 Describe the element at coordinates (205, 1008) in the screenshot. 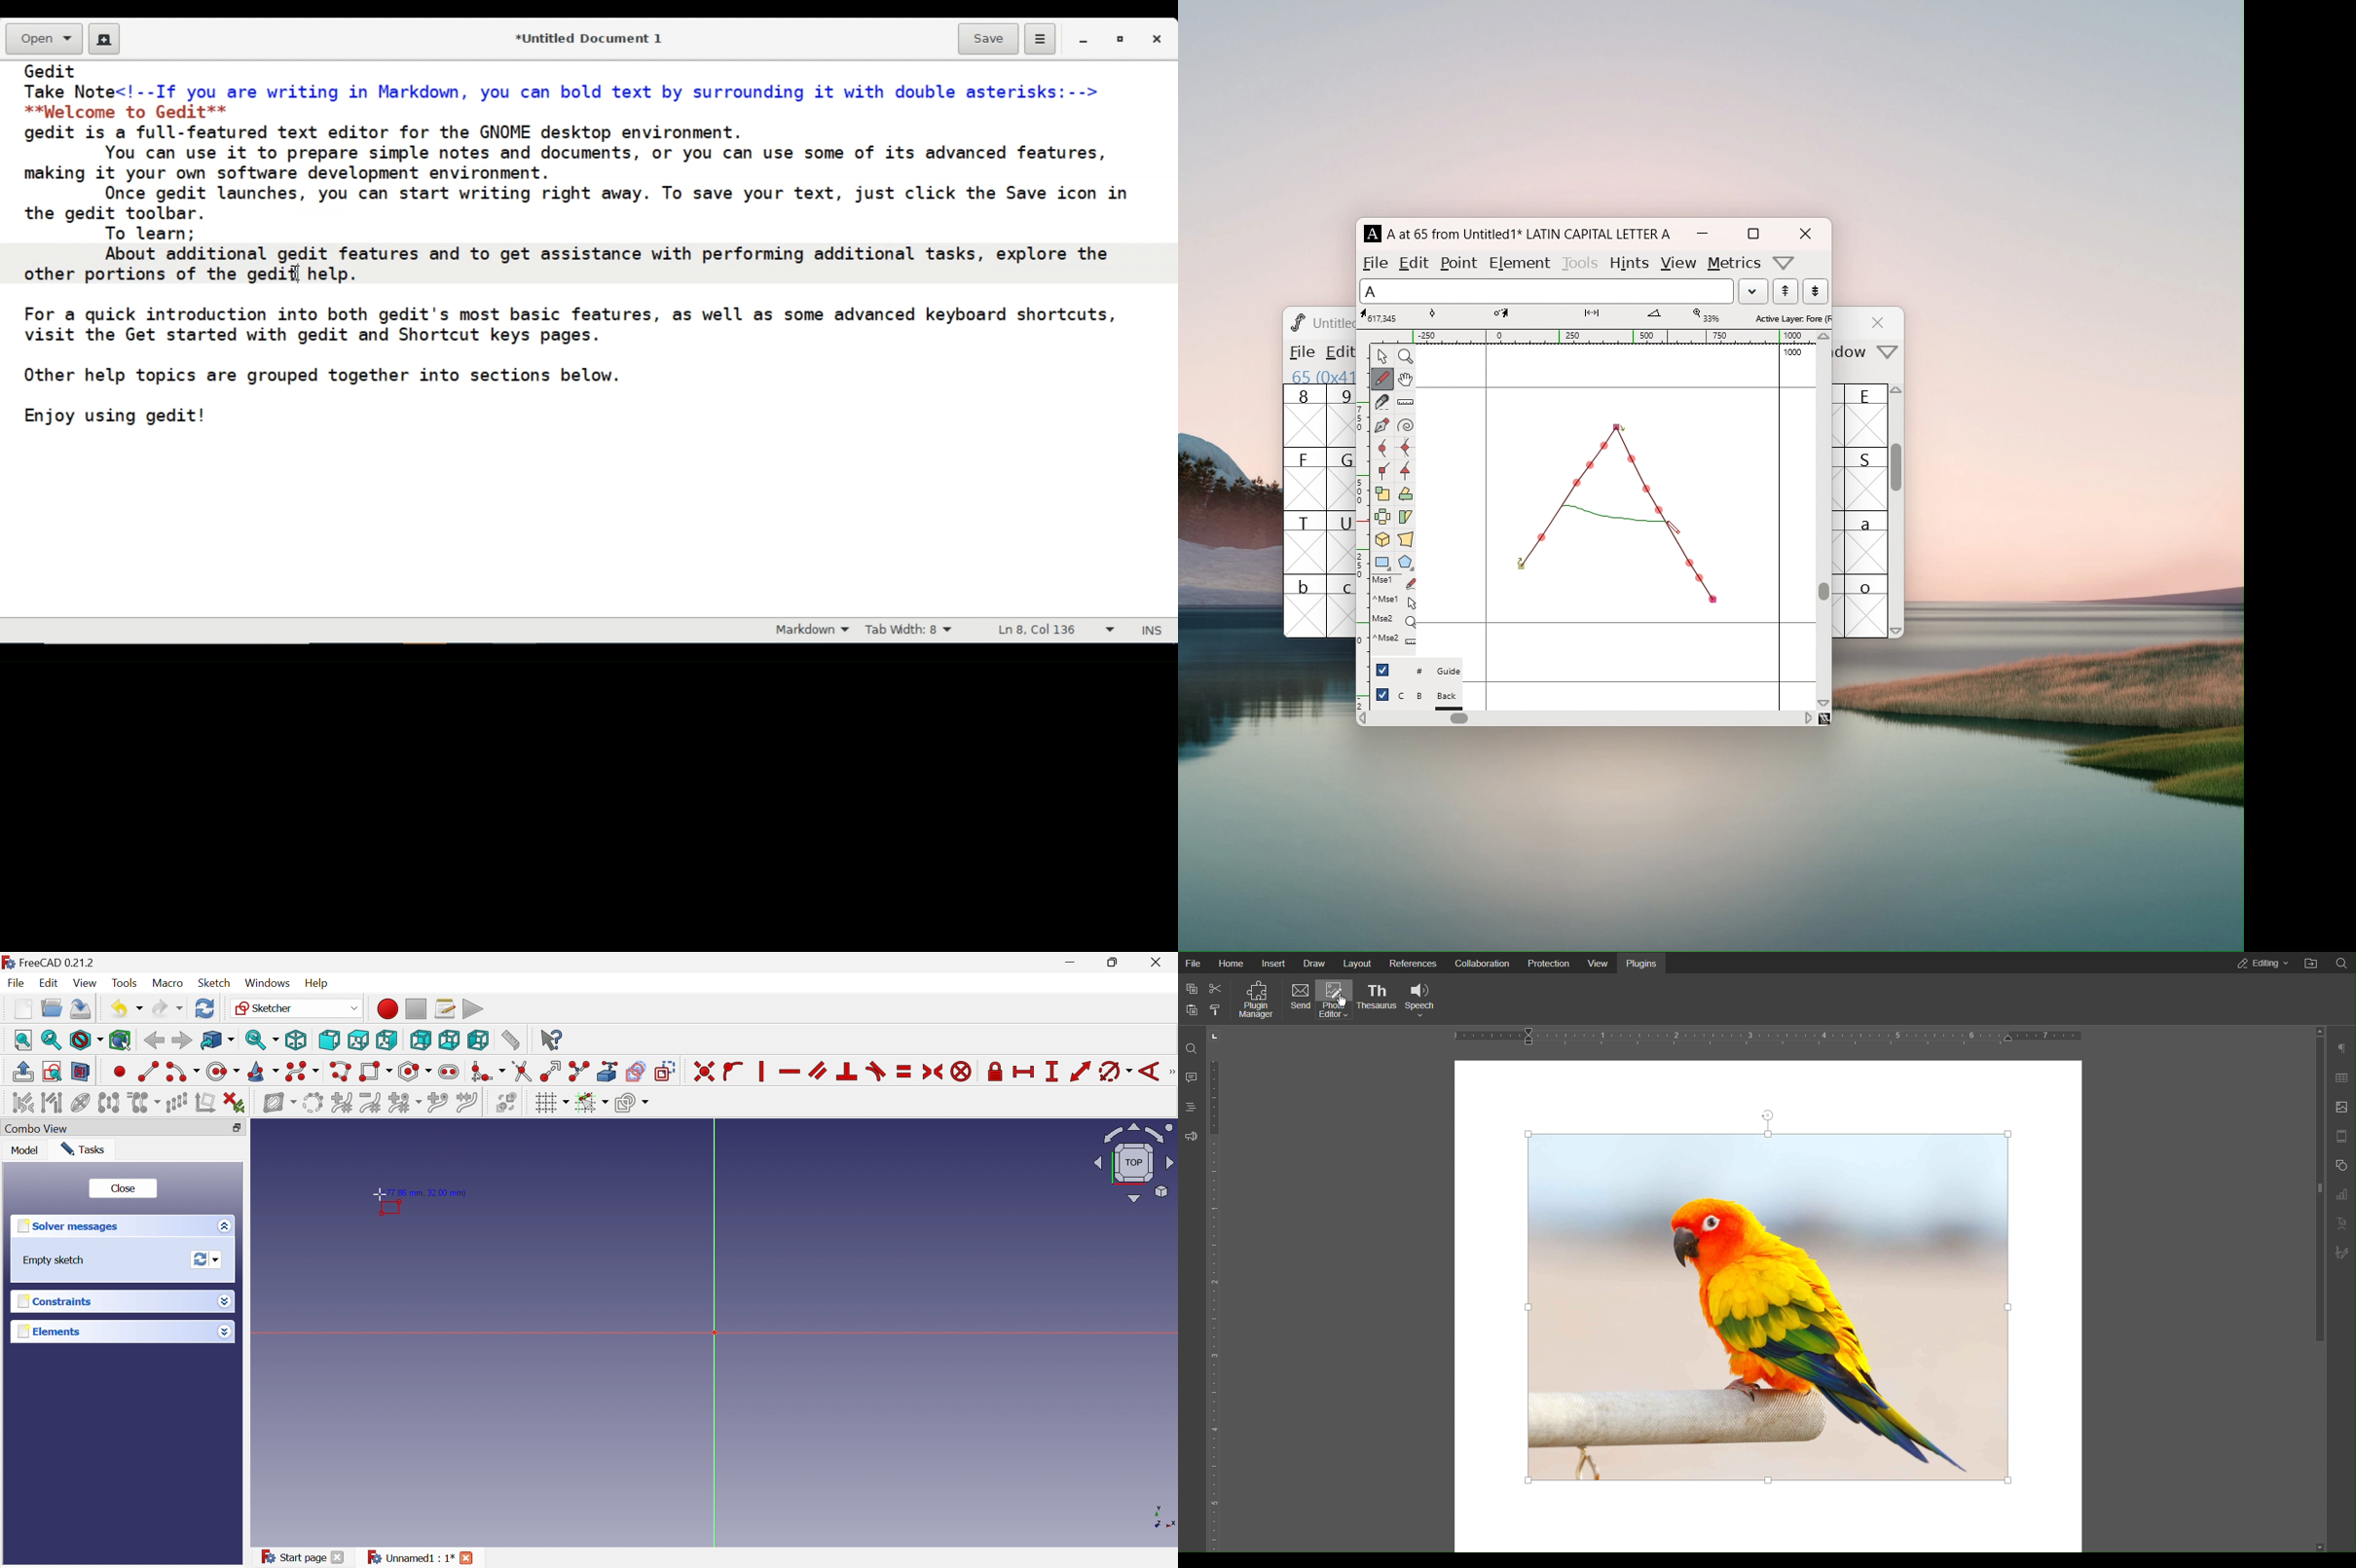

I see `Refresh` at that location.